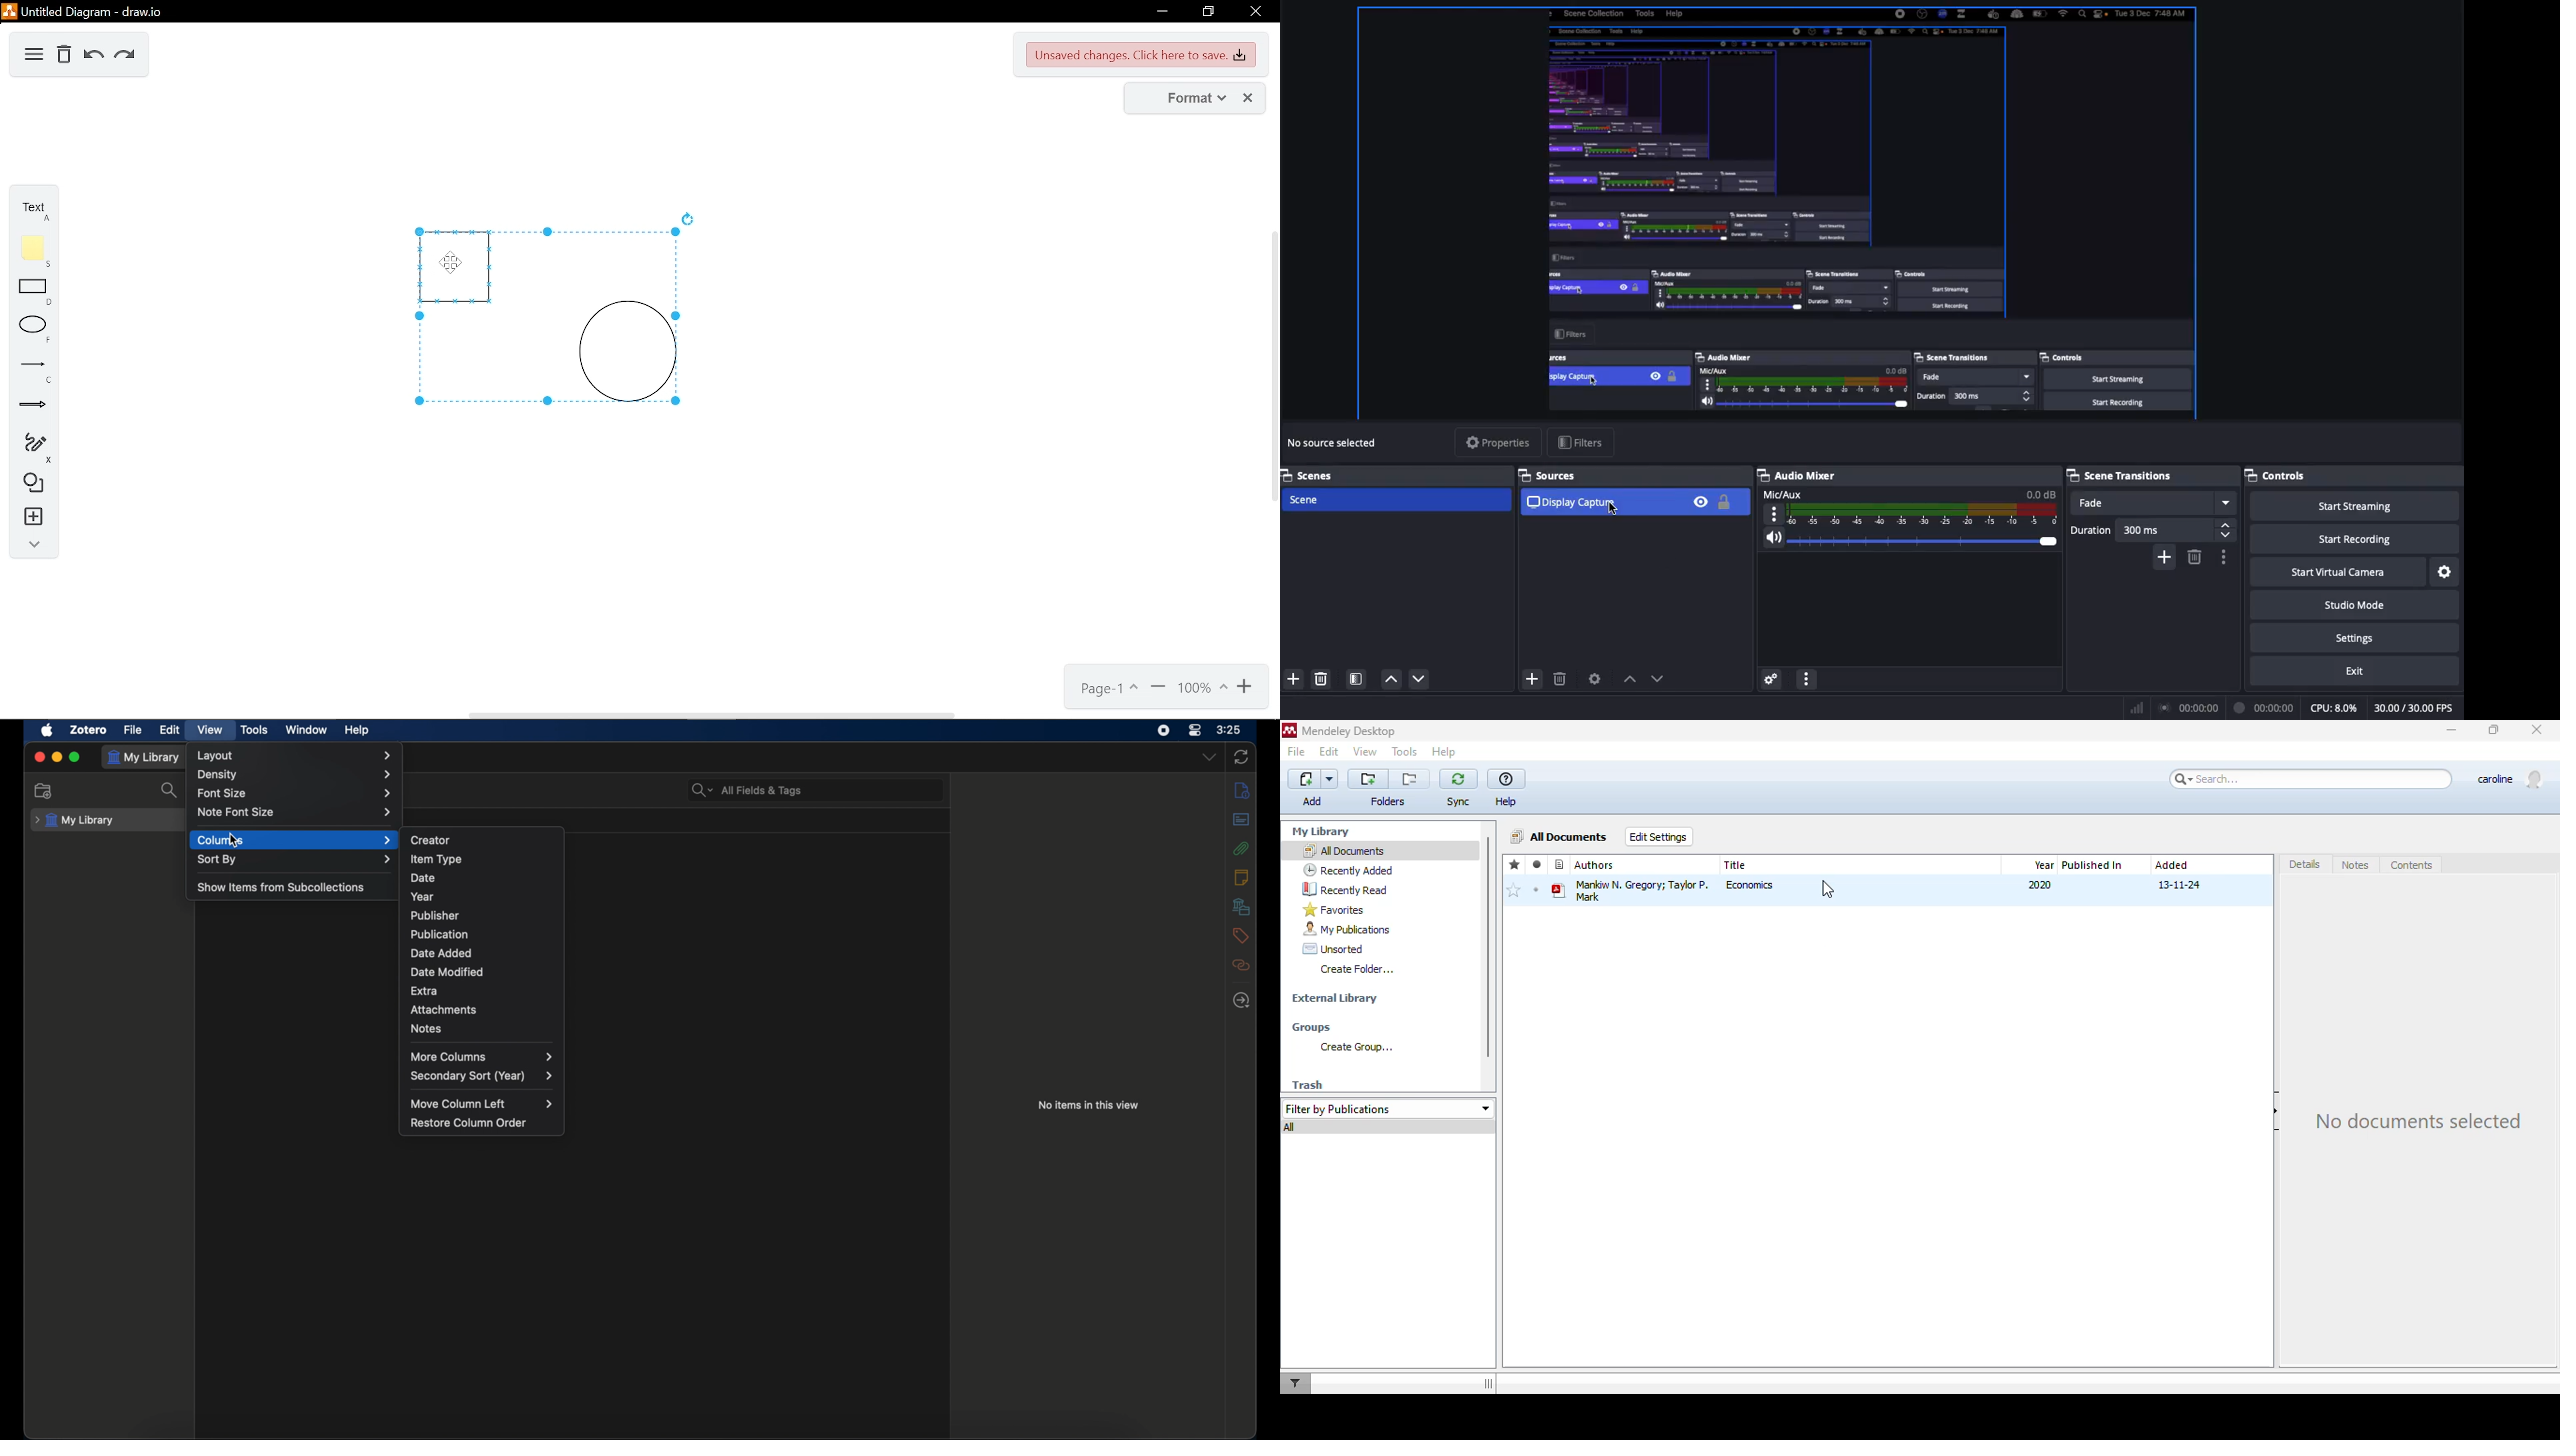 Image resolution: width=2576 pixels, height=1456 pixels. What do you see at coordinates (1159, 12) in the screenshot?
I see `minimize` at bounding box center [1159, 12].